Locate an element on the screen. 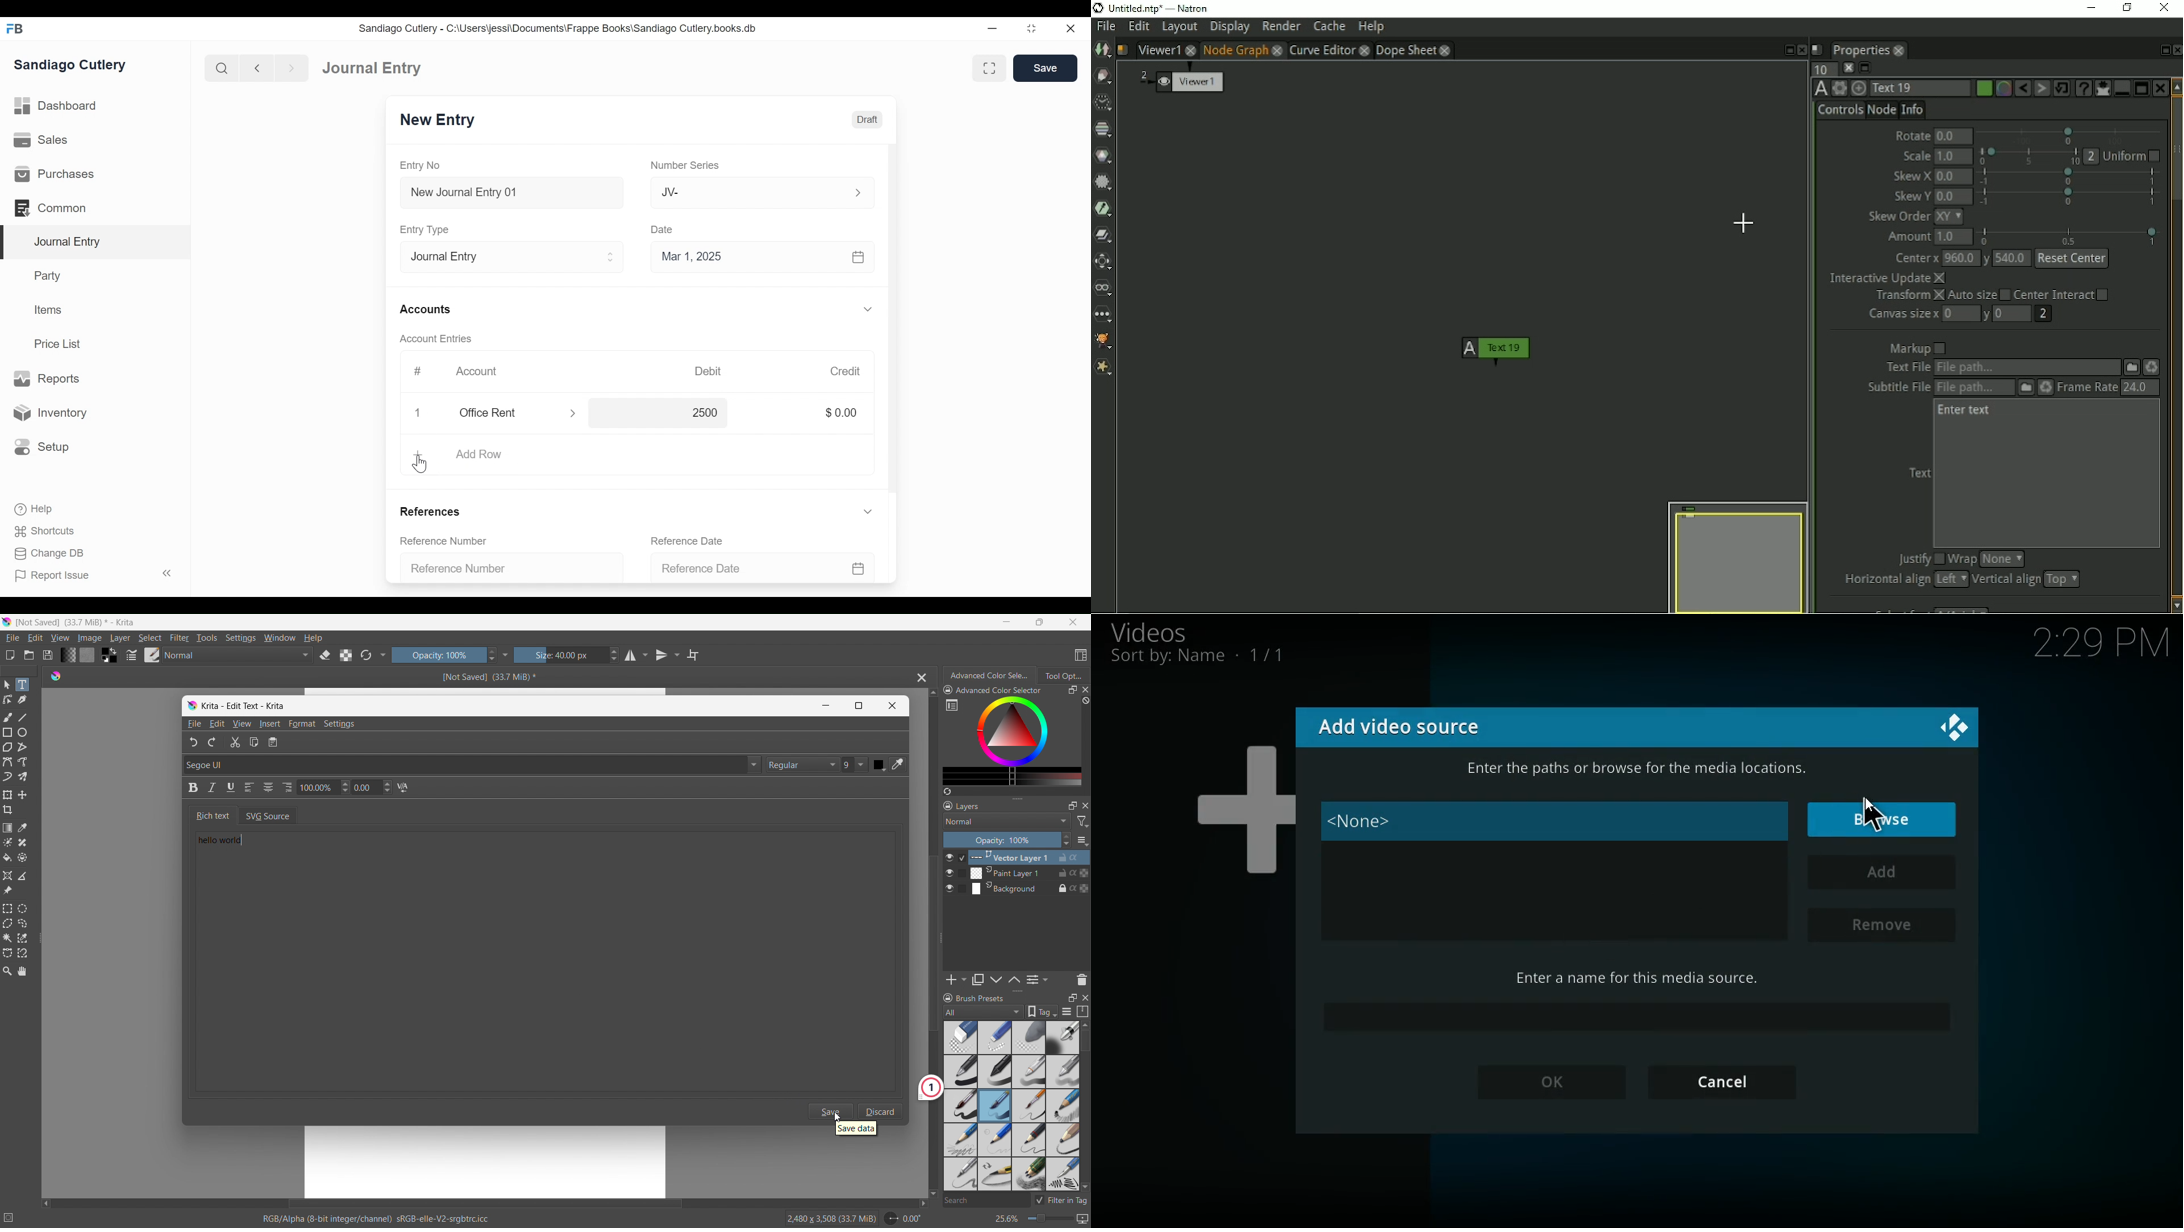 The width and height of the screenshot is (2184, 1232). Mar 1, 2025 is located at coordinates (763, 256).